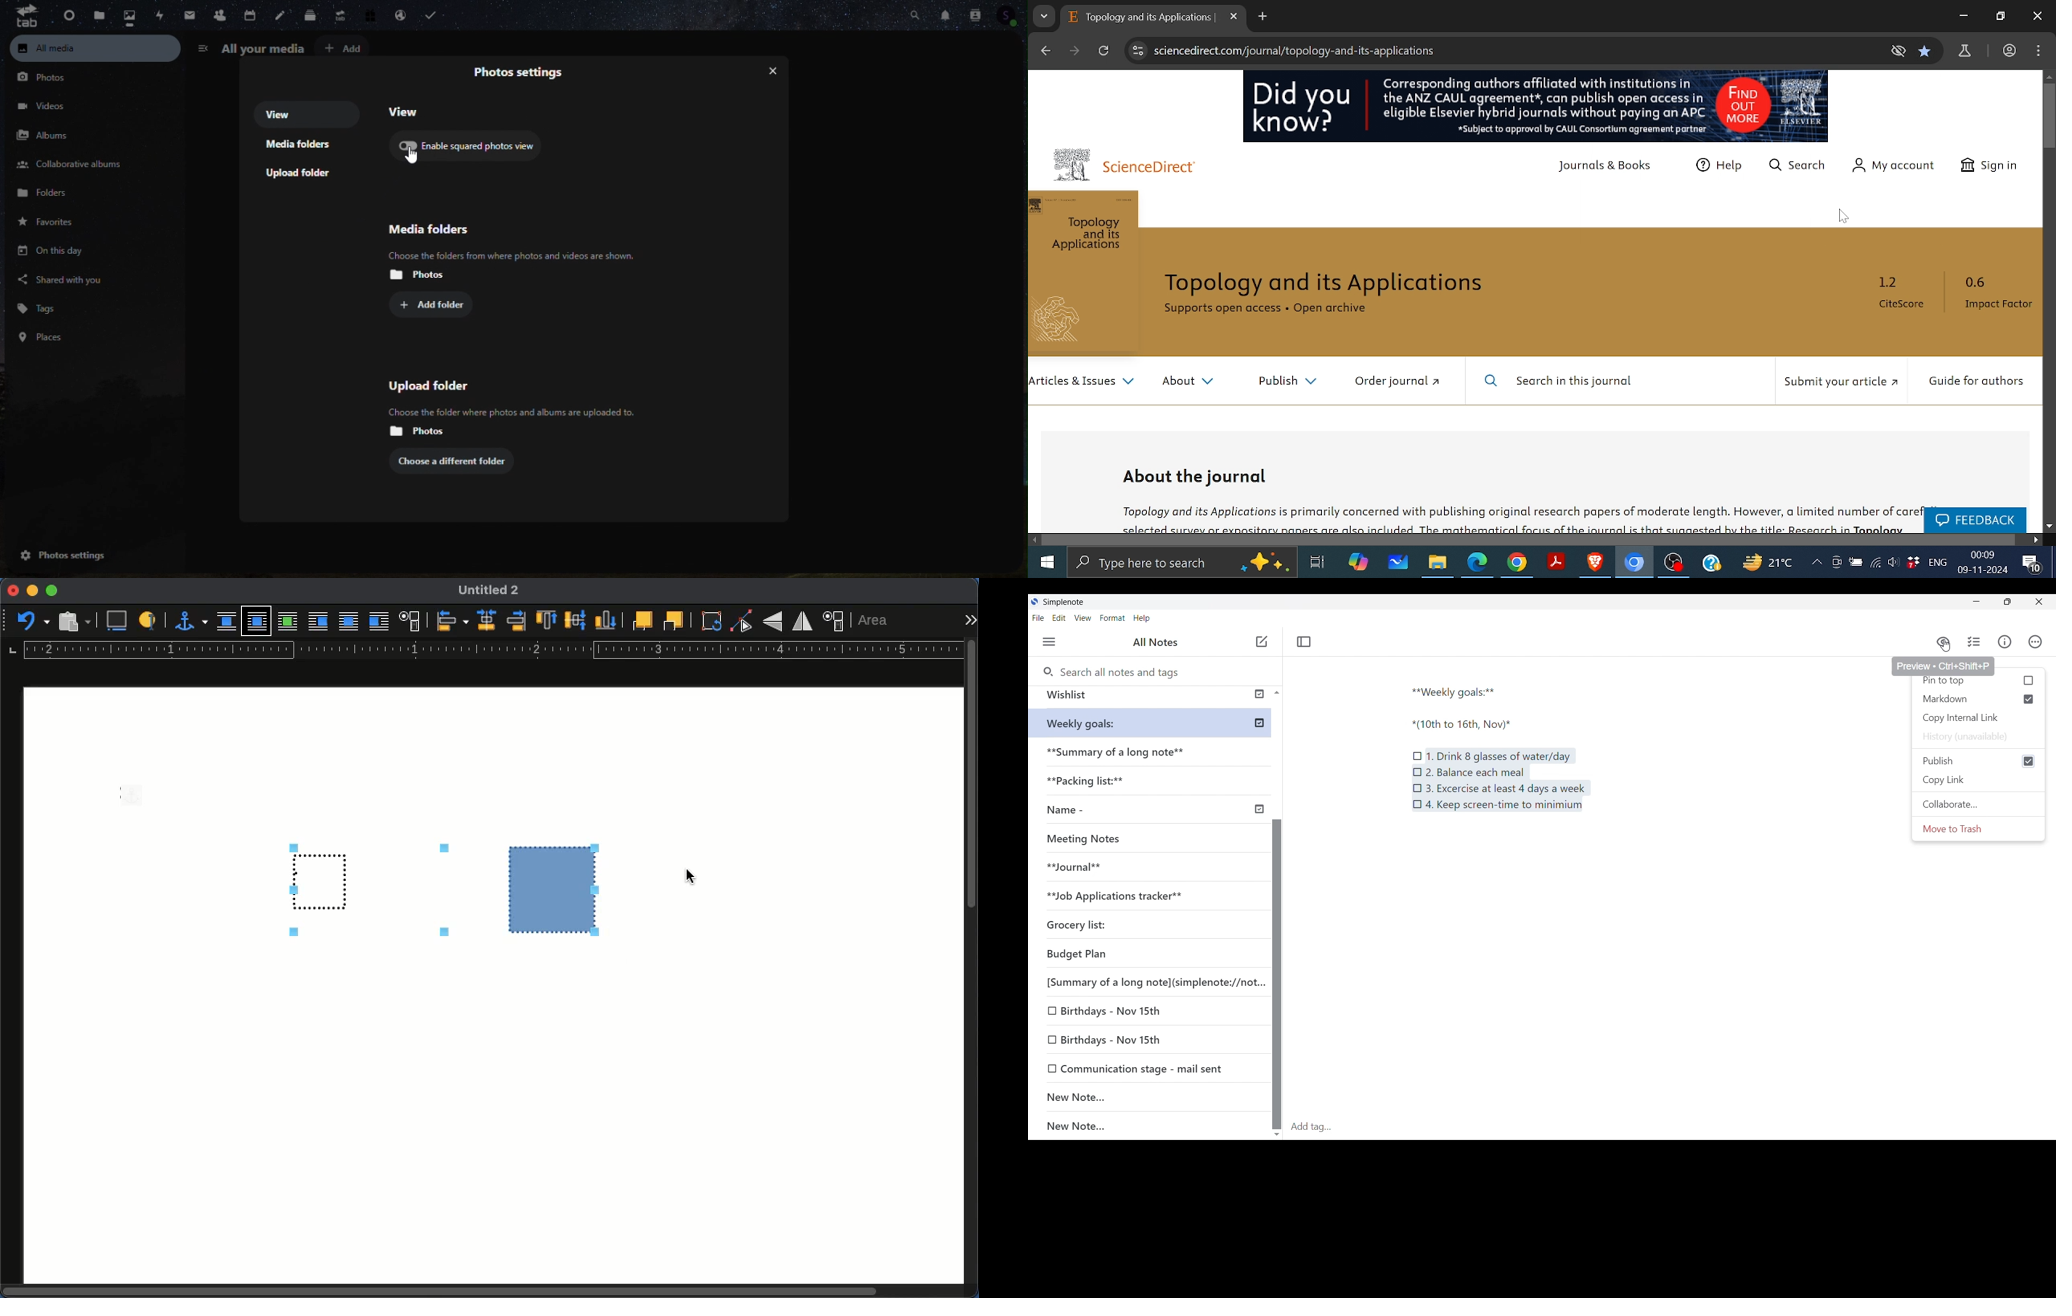  Describe the element at coordinates (1946, 644) in the screenshot. I see `Cursor` at that location.